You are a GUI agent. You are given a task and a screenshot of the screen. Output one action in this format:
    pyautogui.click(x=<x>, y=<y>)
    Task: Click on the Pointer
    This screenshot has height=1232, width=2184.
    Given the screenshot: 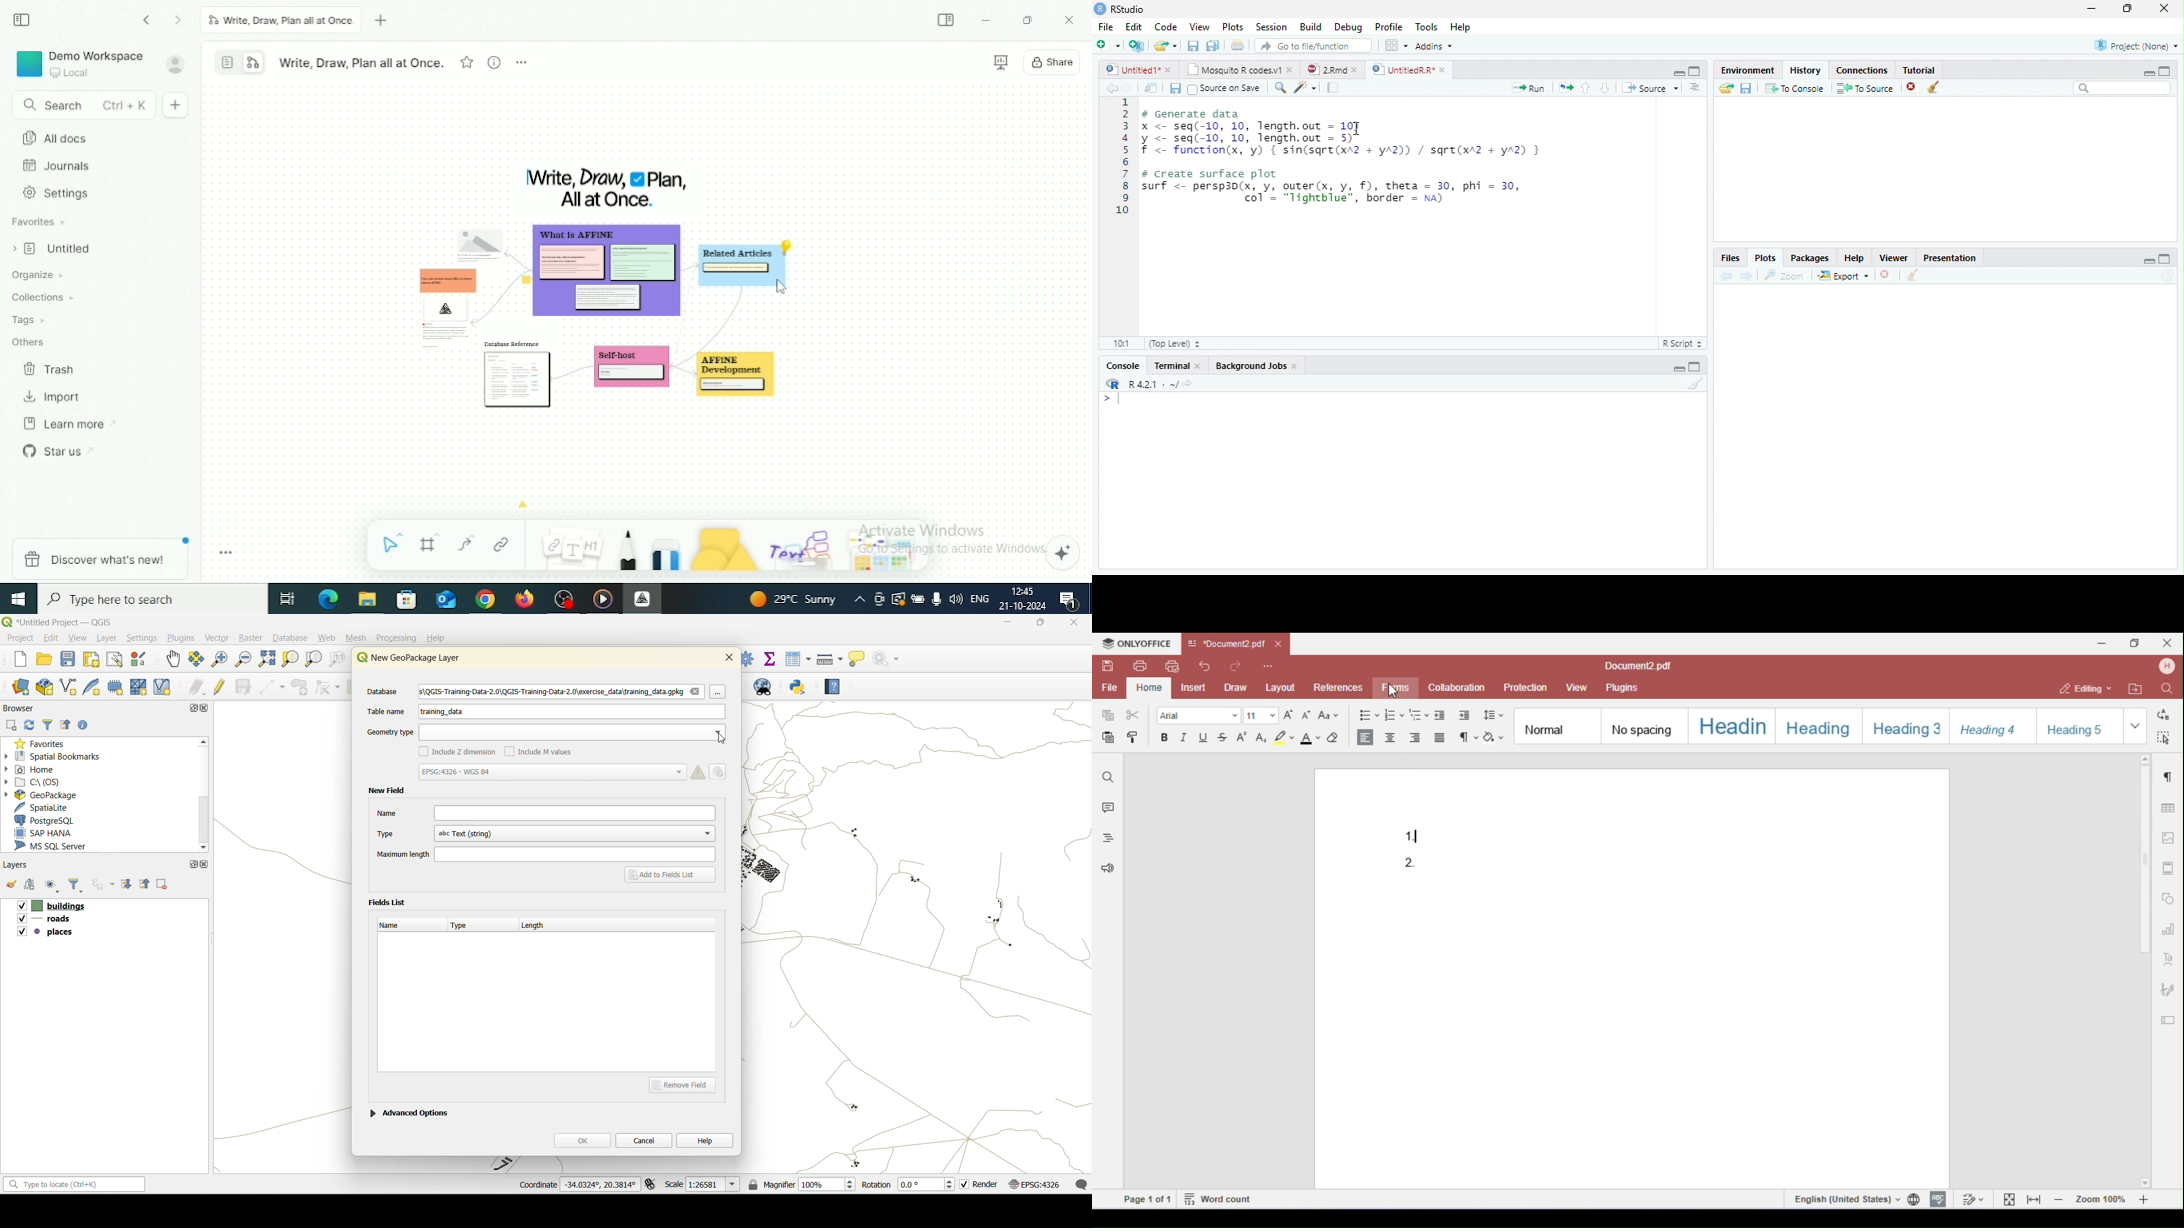 What is the action you would take?
    pyautogui.click(x=719, y=692)
    